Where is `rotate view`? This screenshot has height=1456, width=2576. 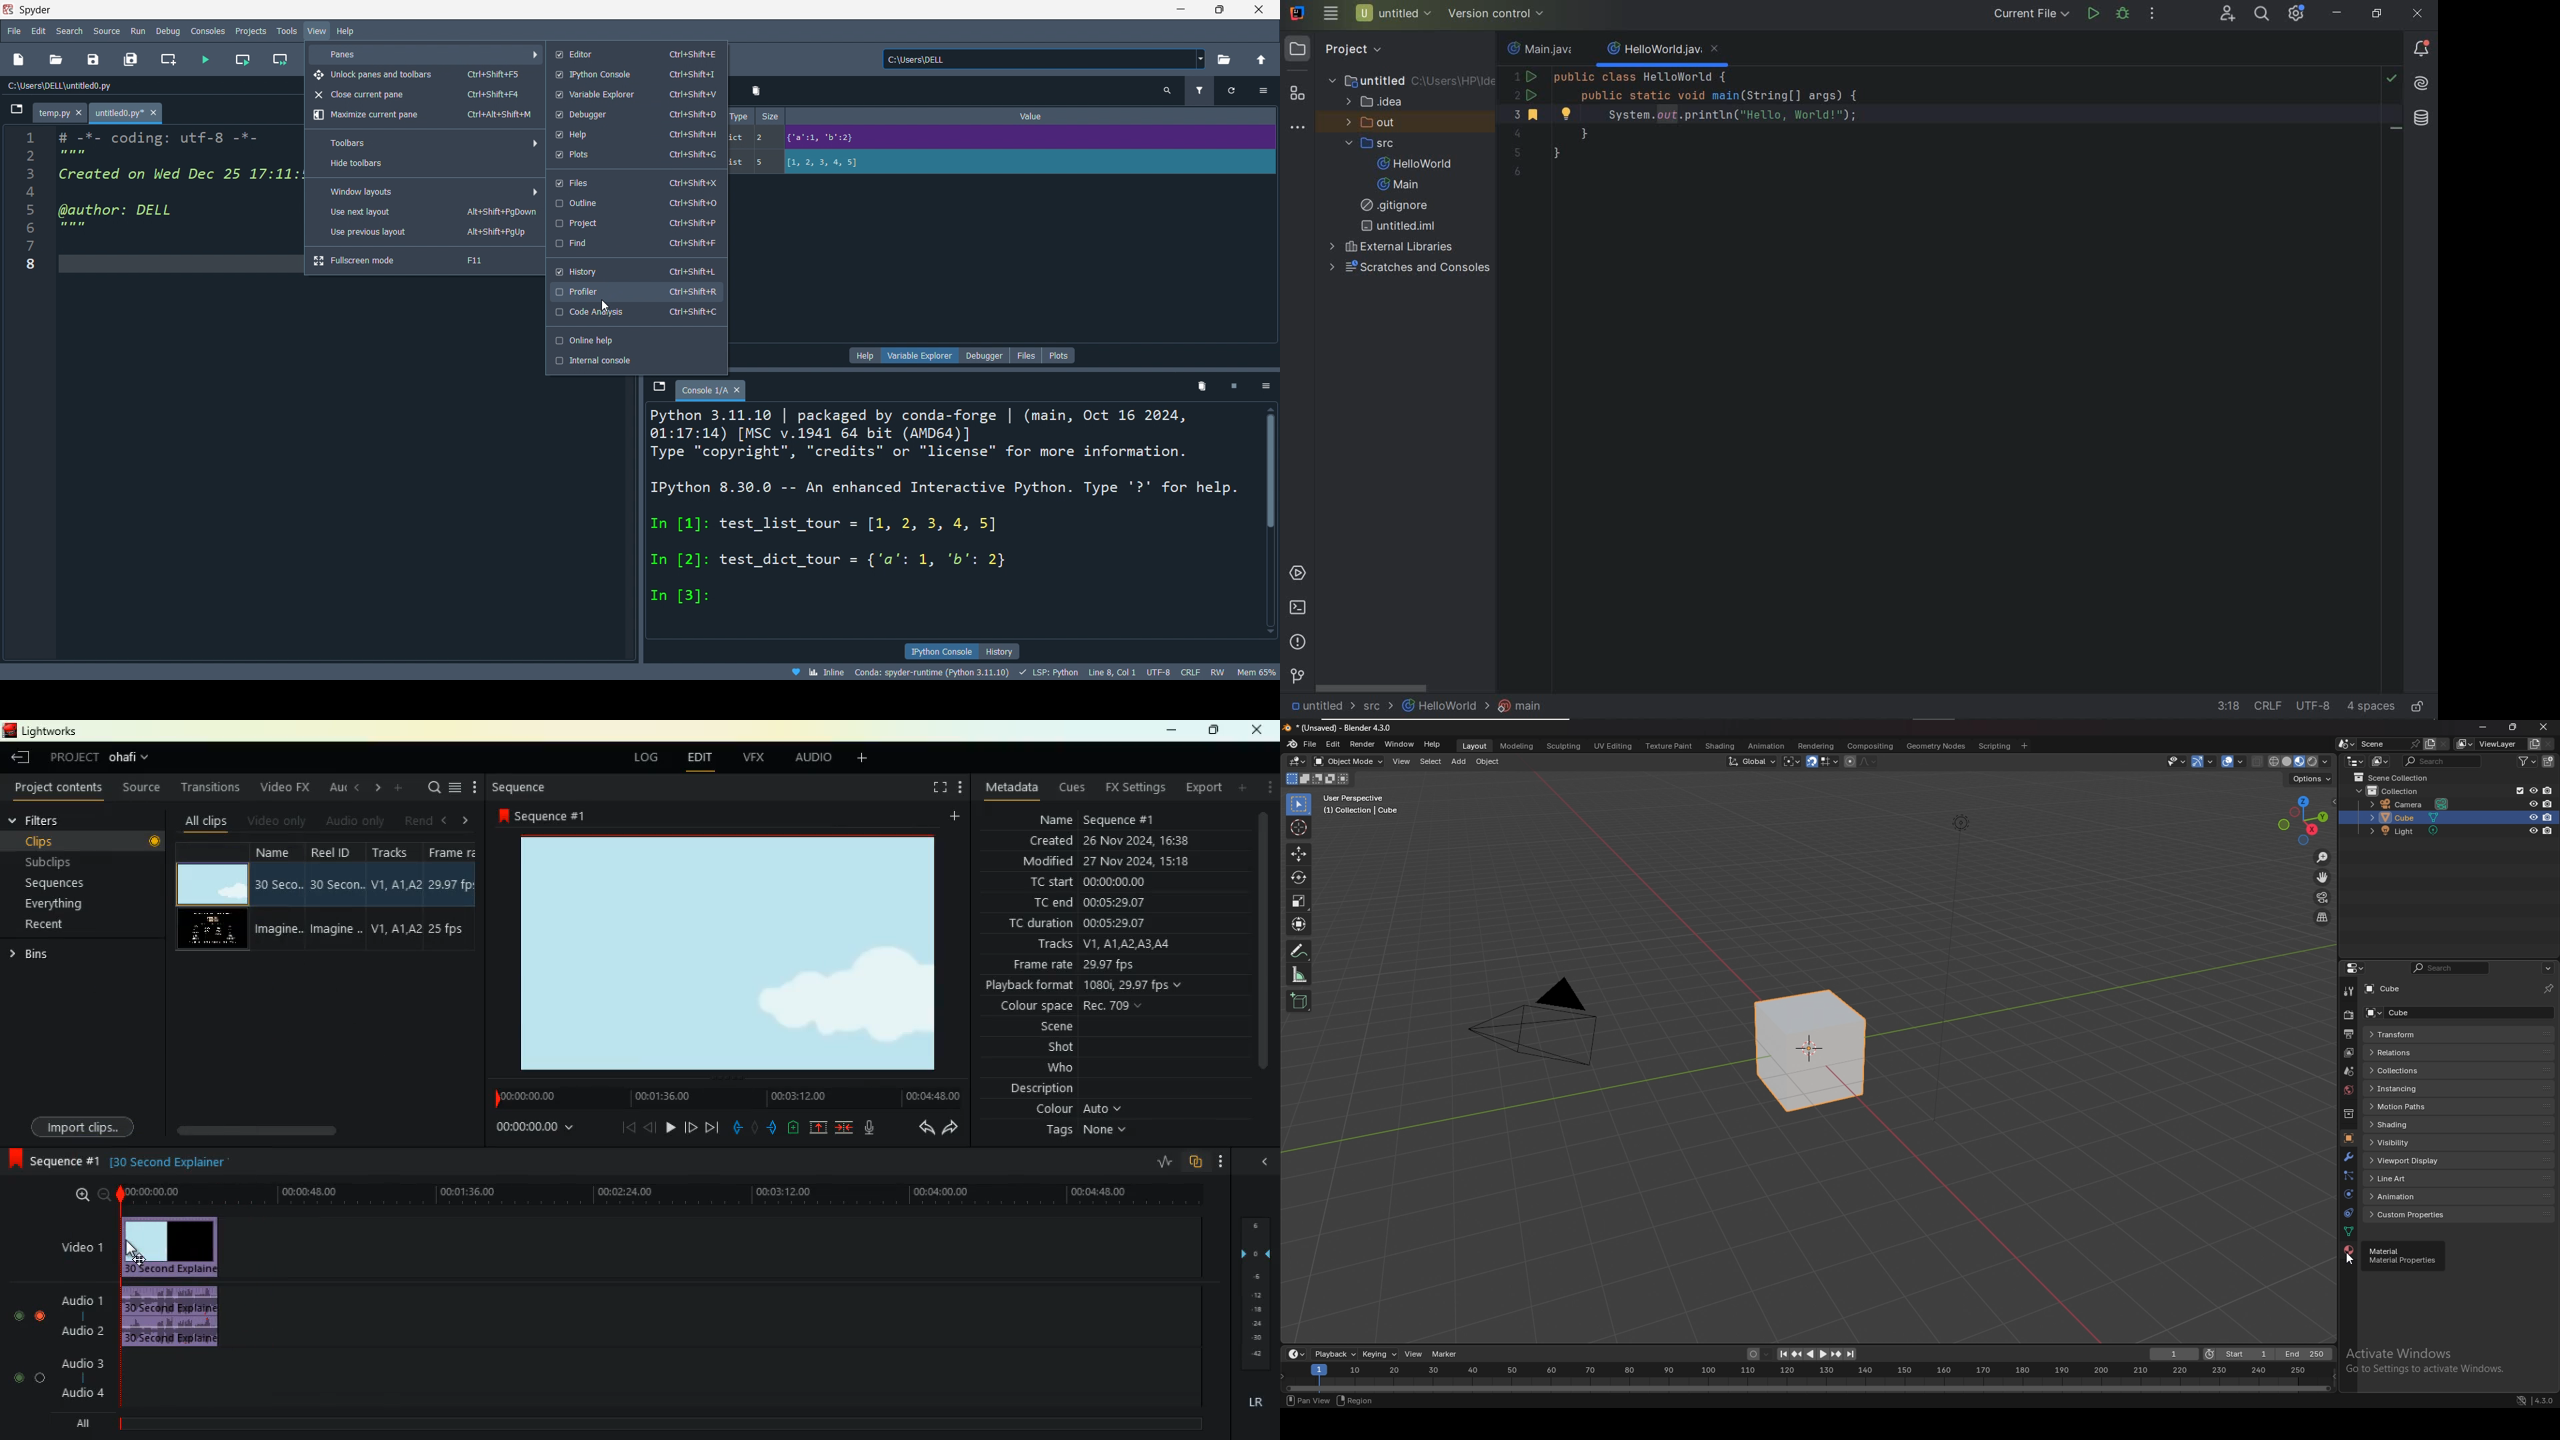 rotate view is located at coordinates (1352, 1399).